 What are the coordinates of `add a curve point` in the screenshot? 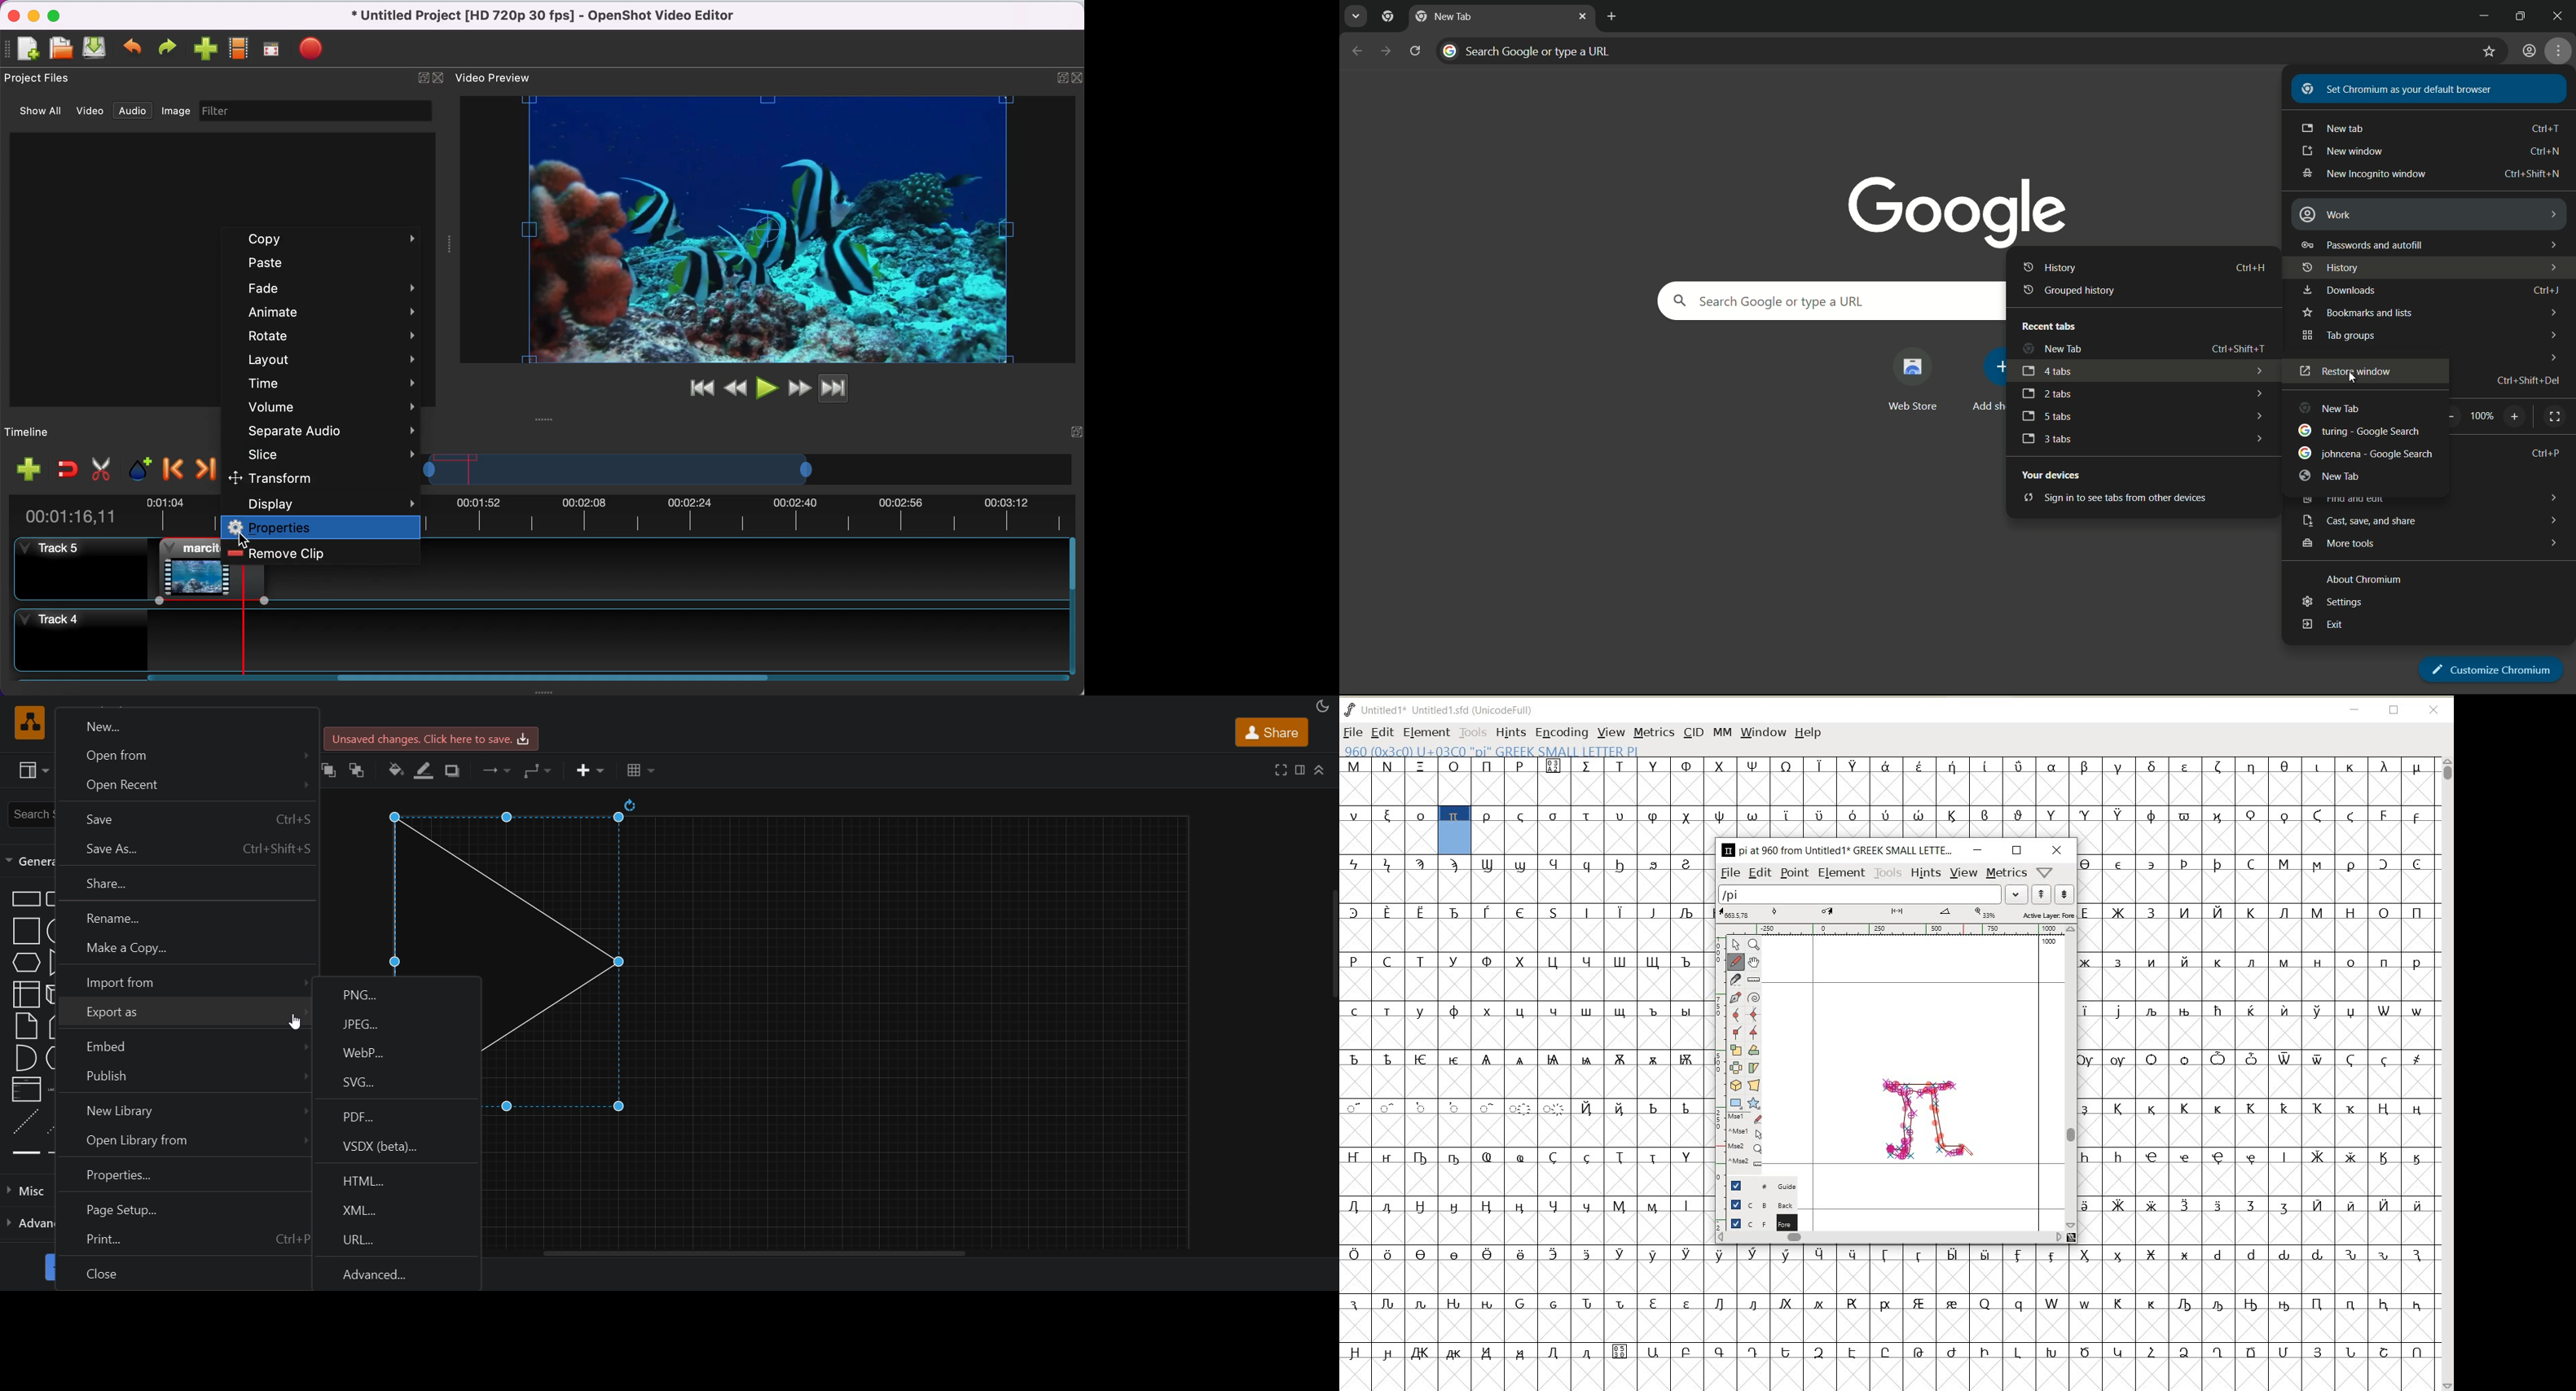 It's located at (1735, 1013).